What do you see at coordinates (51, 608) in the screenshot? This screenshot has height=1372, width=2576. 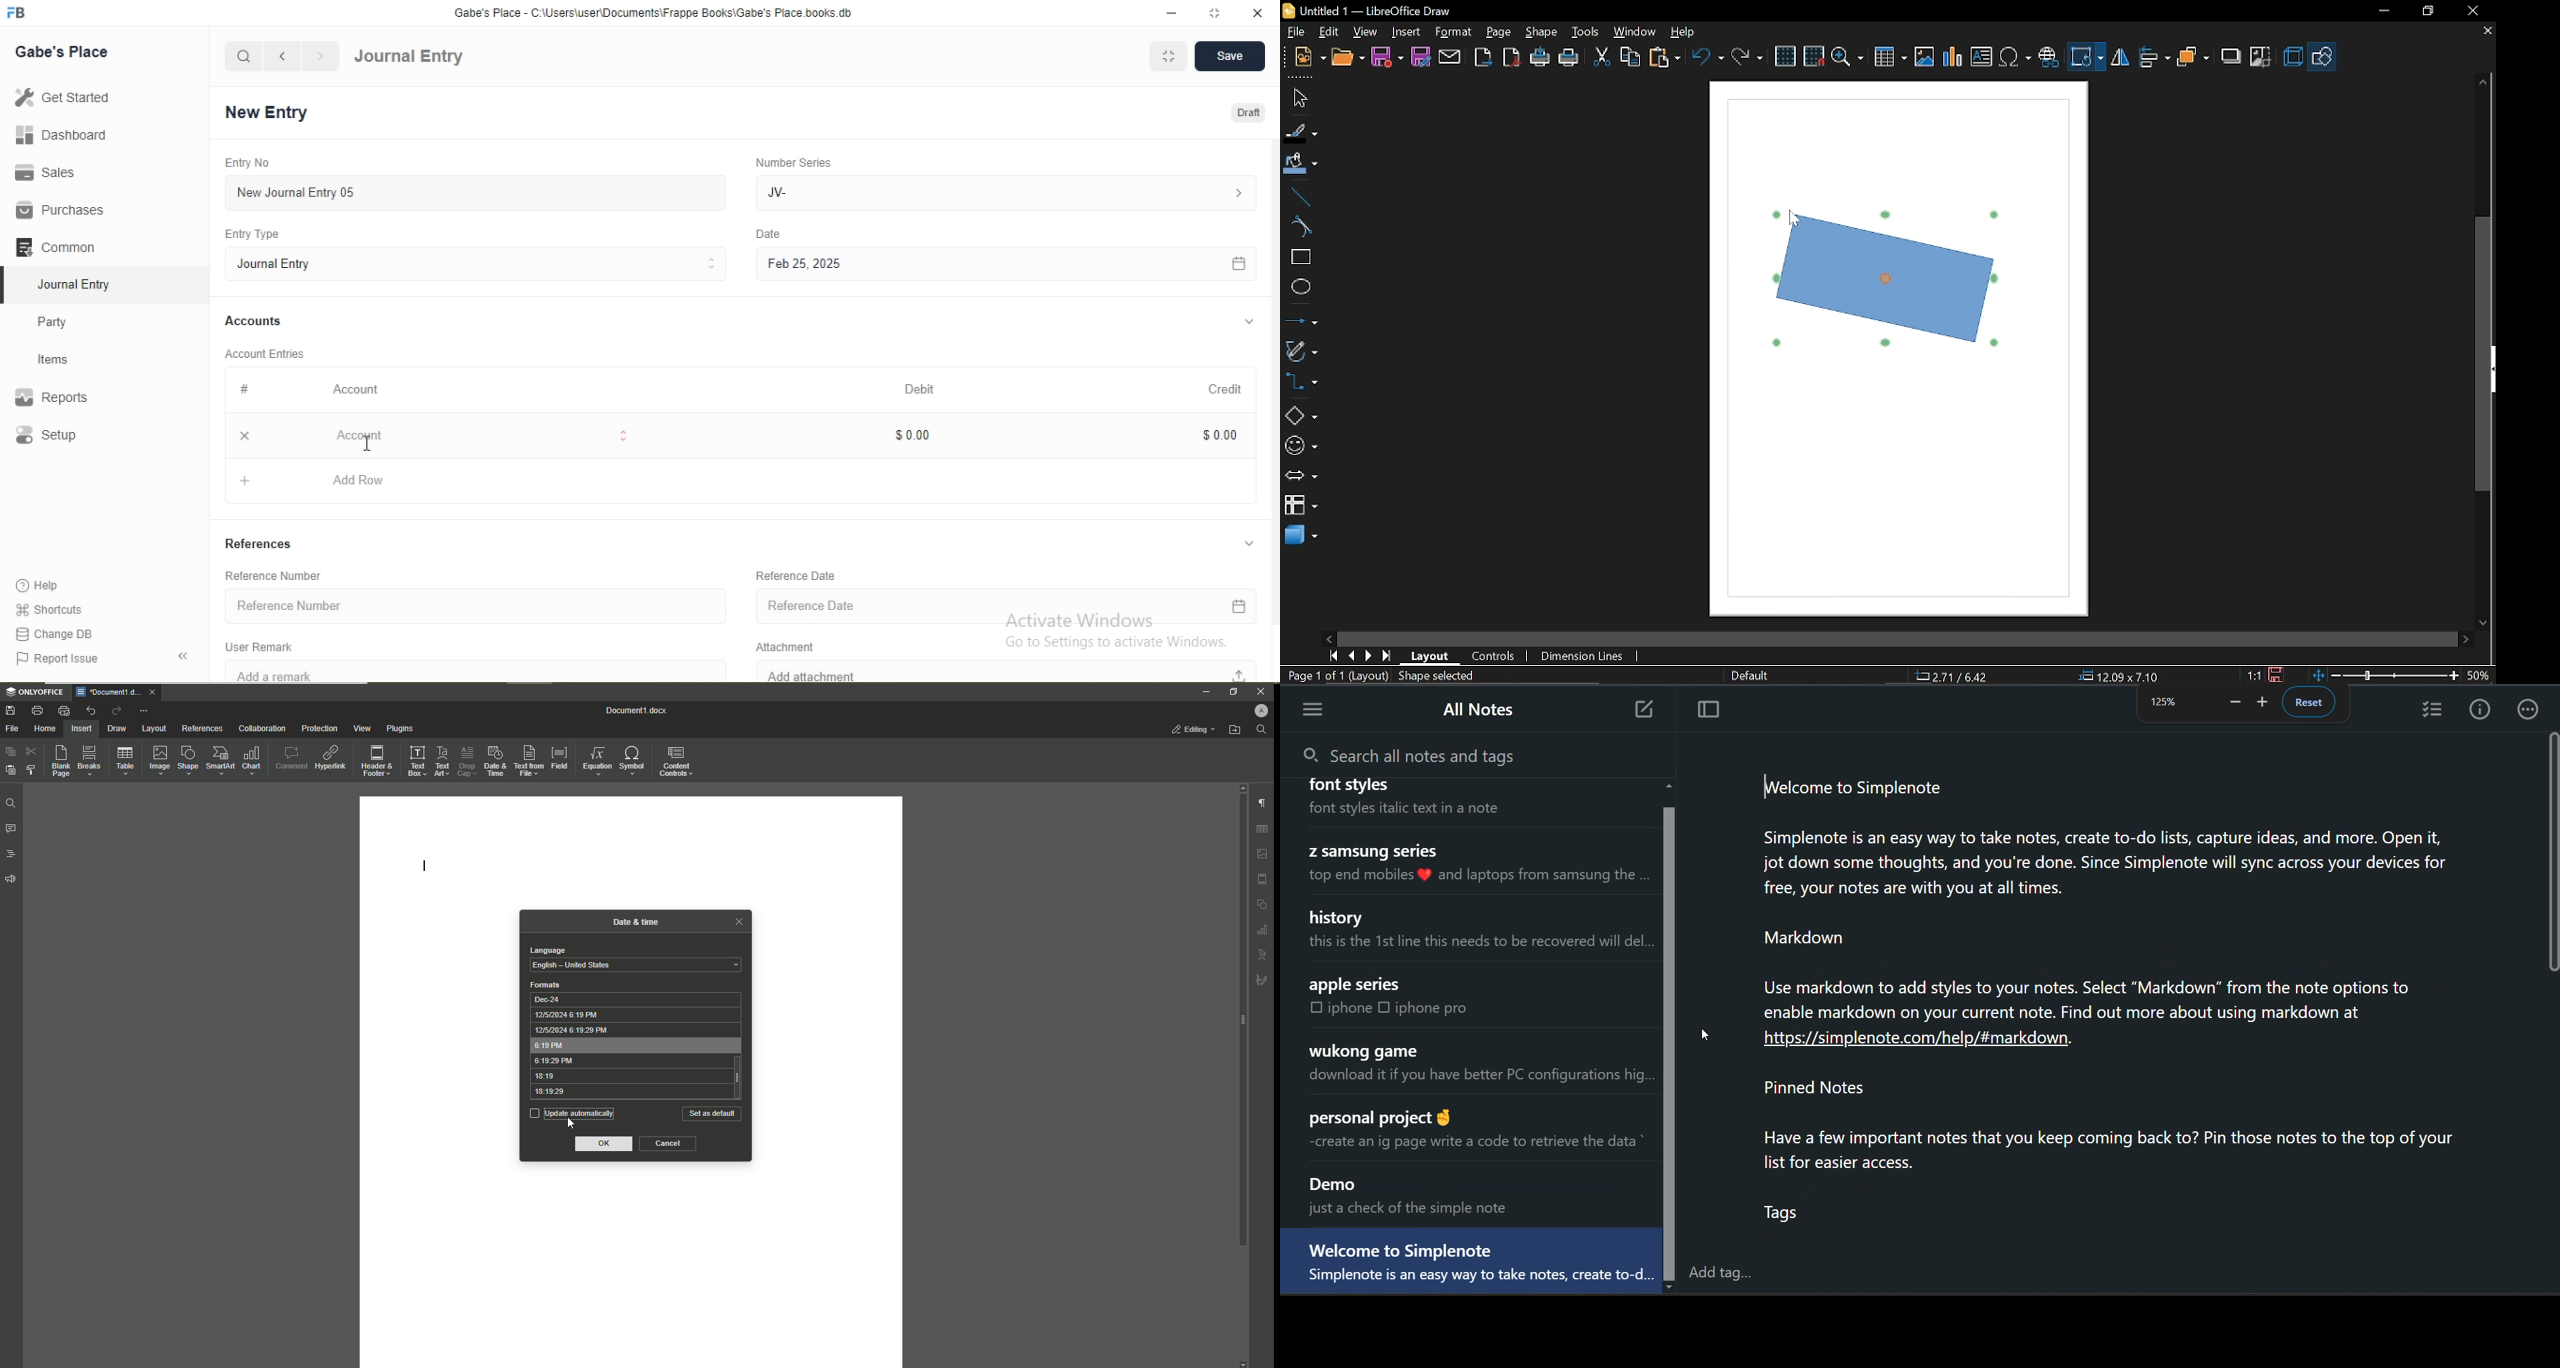 I see `‘Shortcuts` at bounding box center [51, 608].